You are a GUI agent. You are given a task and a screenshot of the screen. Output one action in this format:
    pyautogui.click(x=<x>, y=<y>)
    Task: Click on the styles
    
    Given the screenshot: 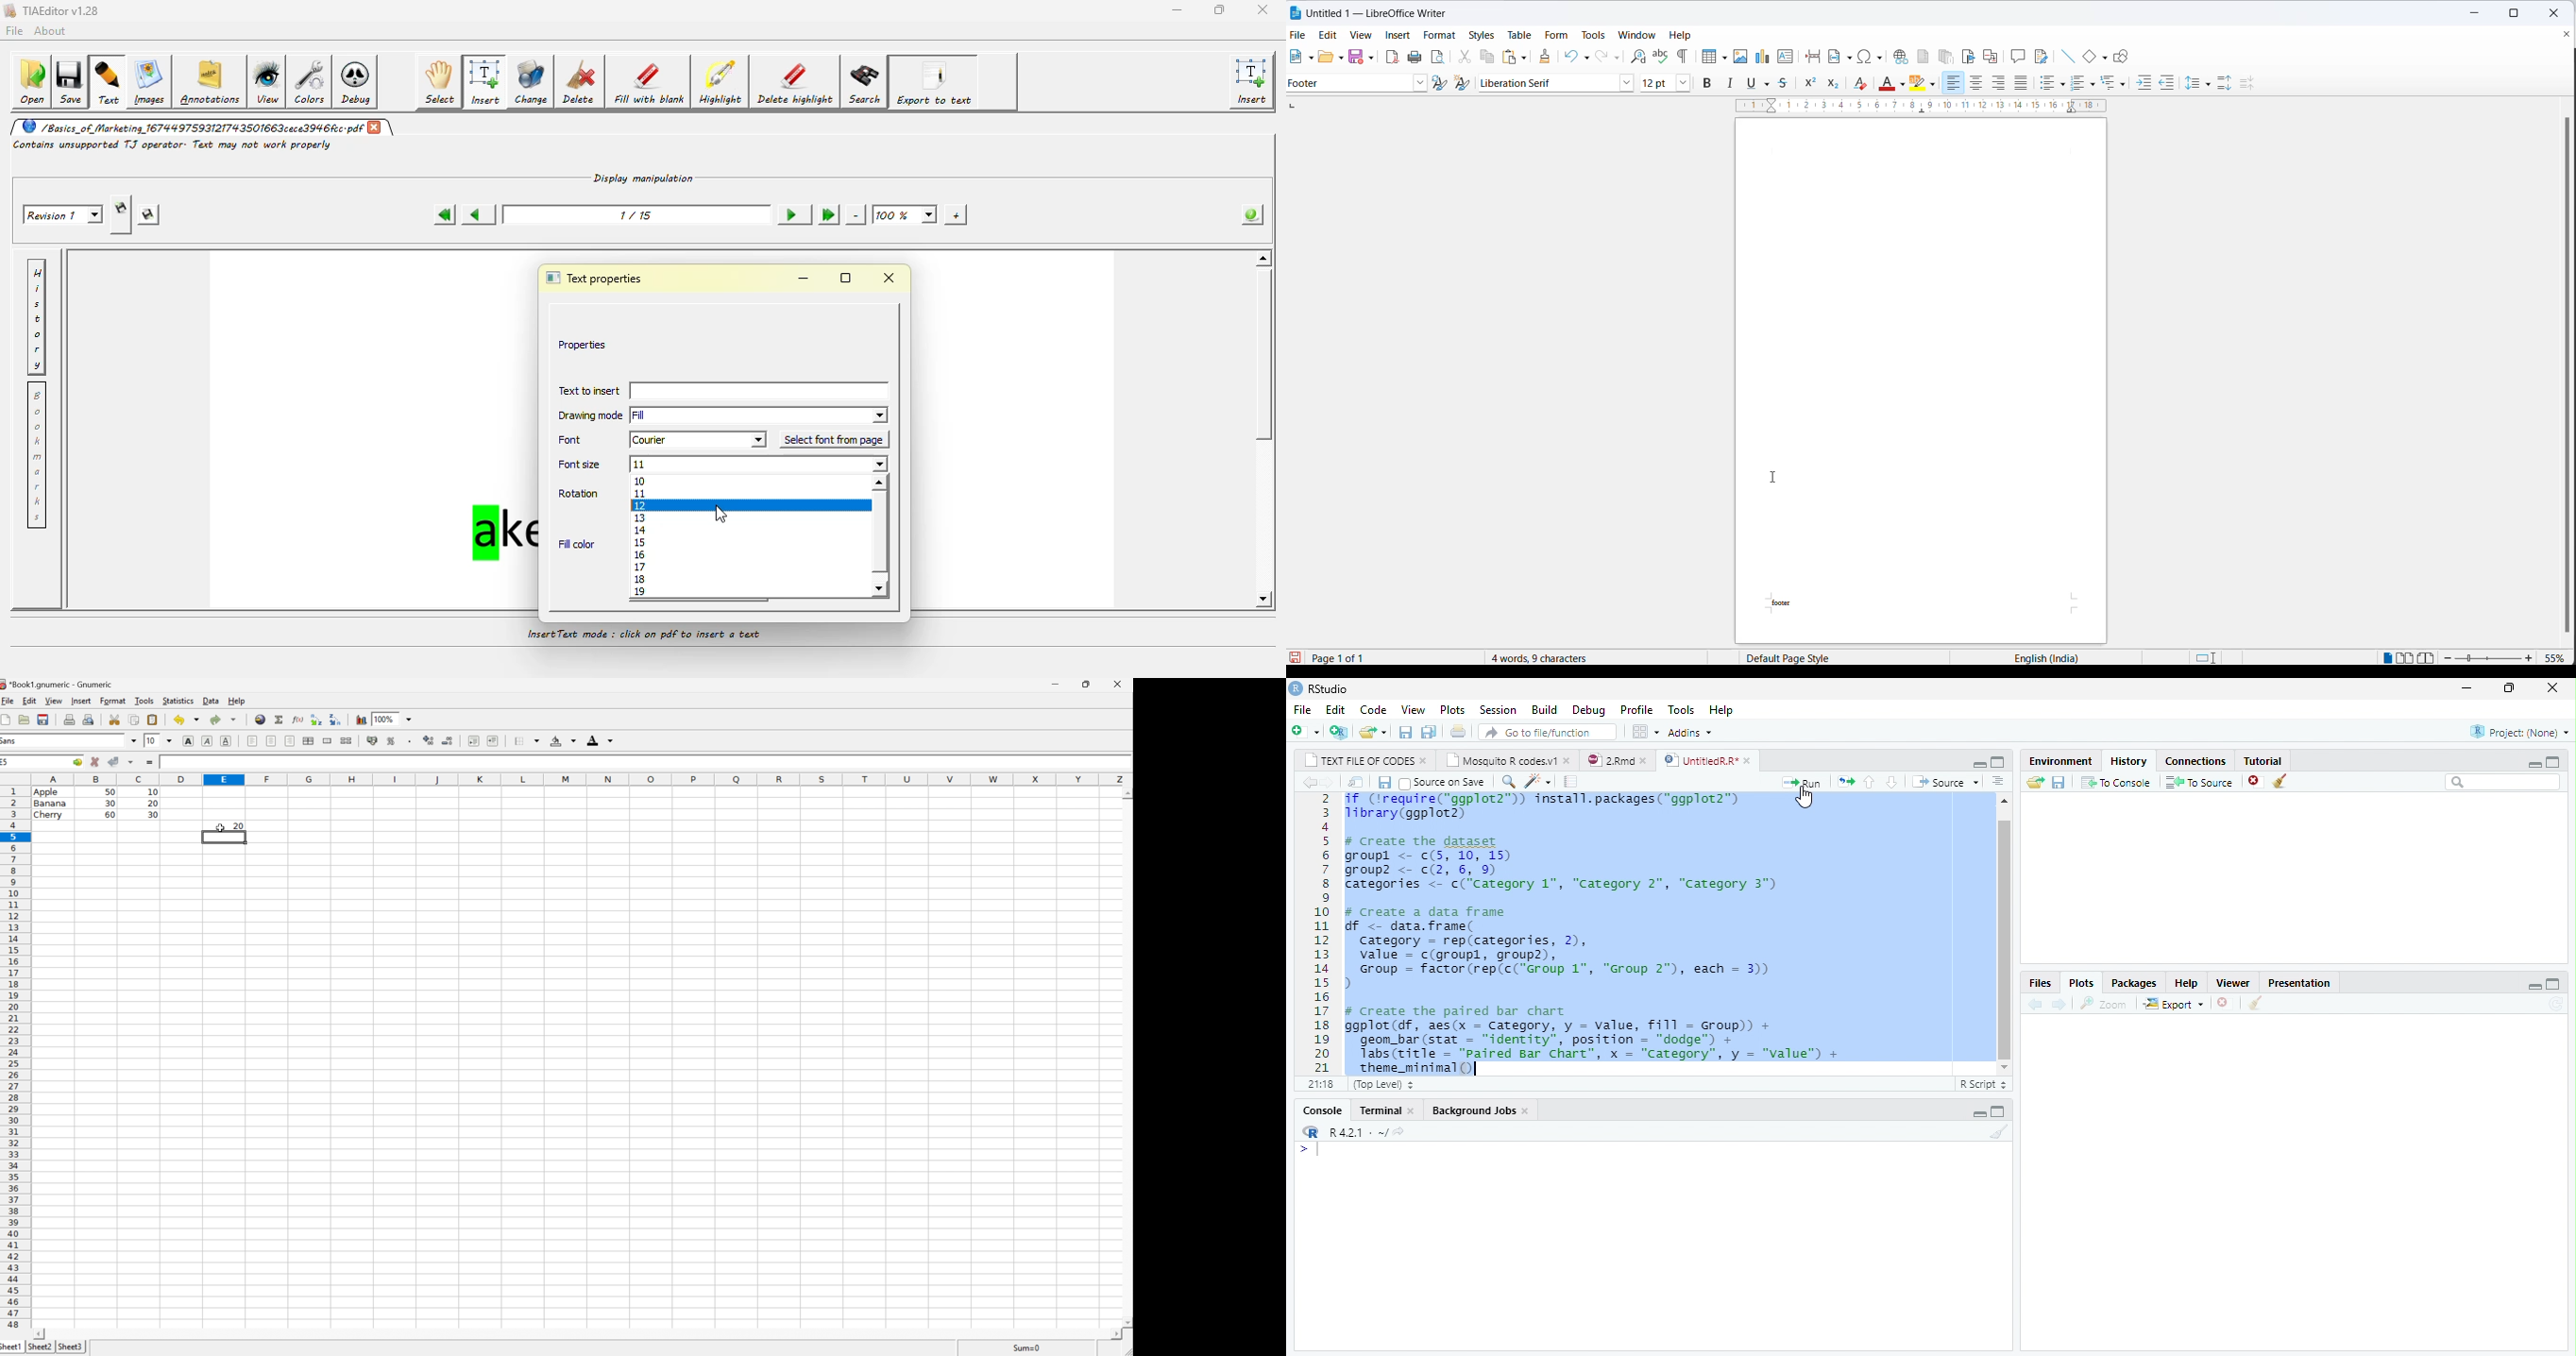 What is the action you would take?
    pyautogui.click(x=1482, y=37)
    